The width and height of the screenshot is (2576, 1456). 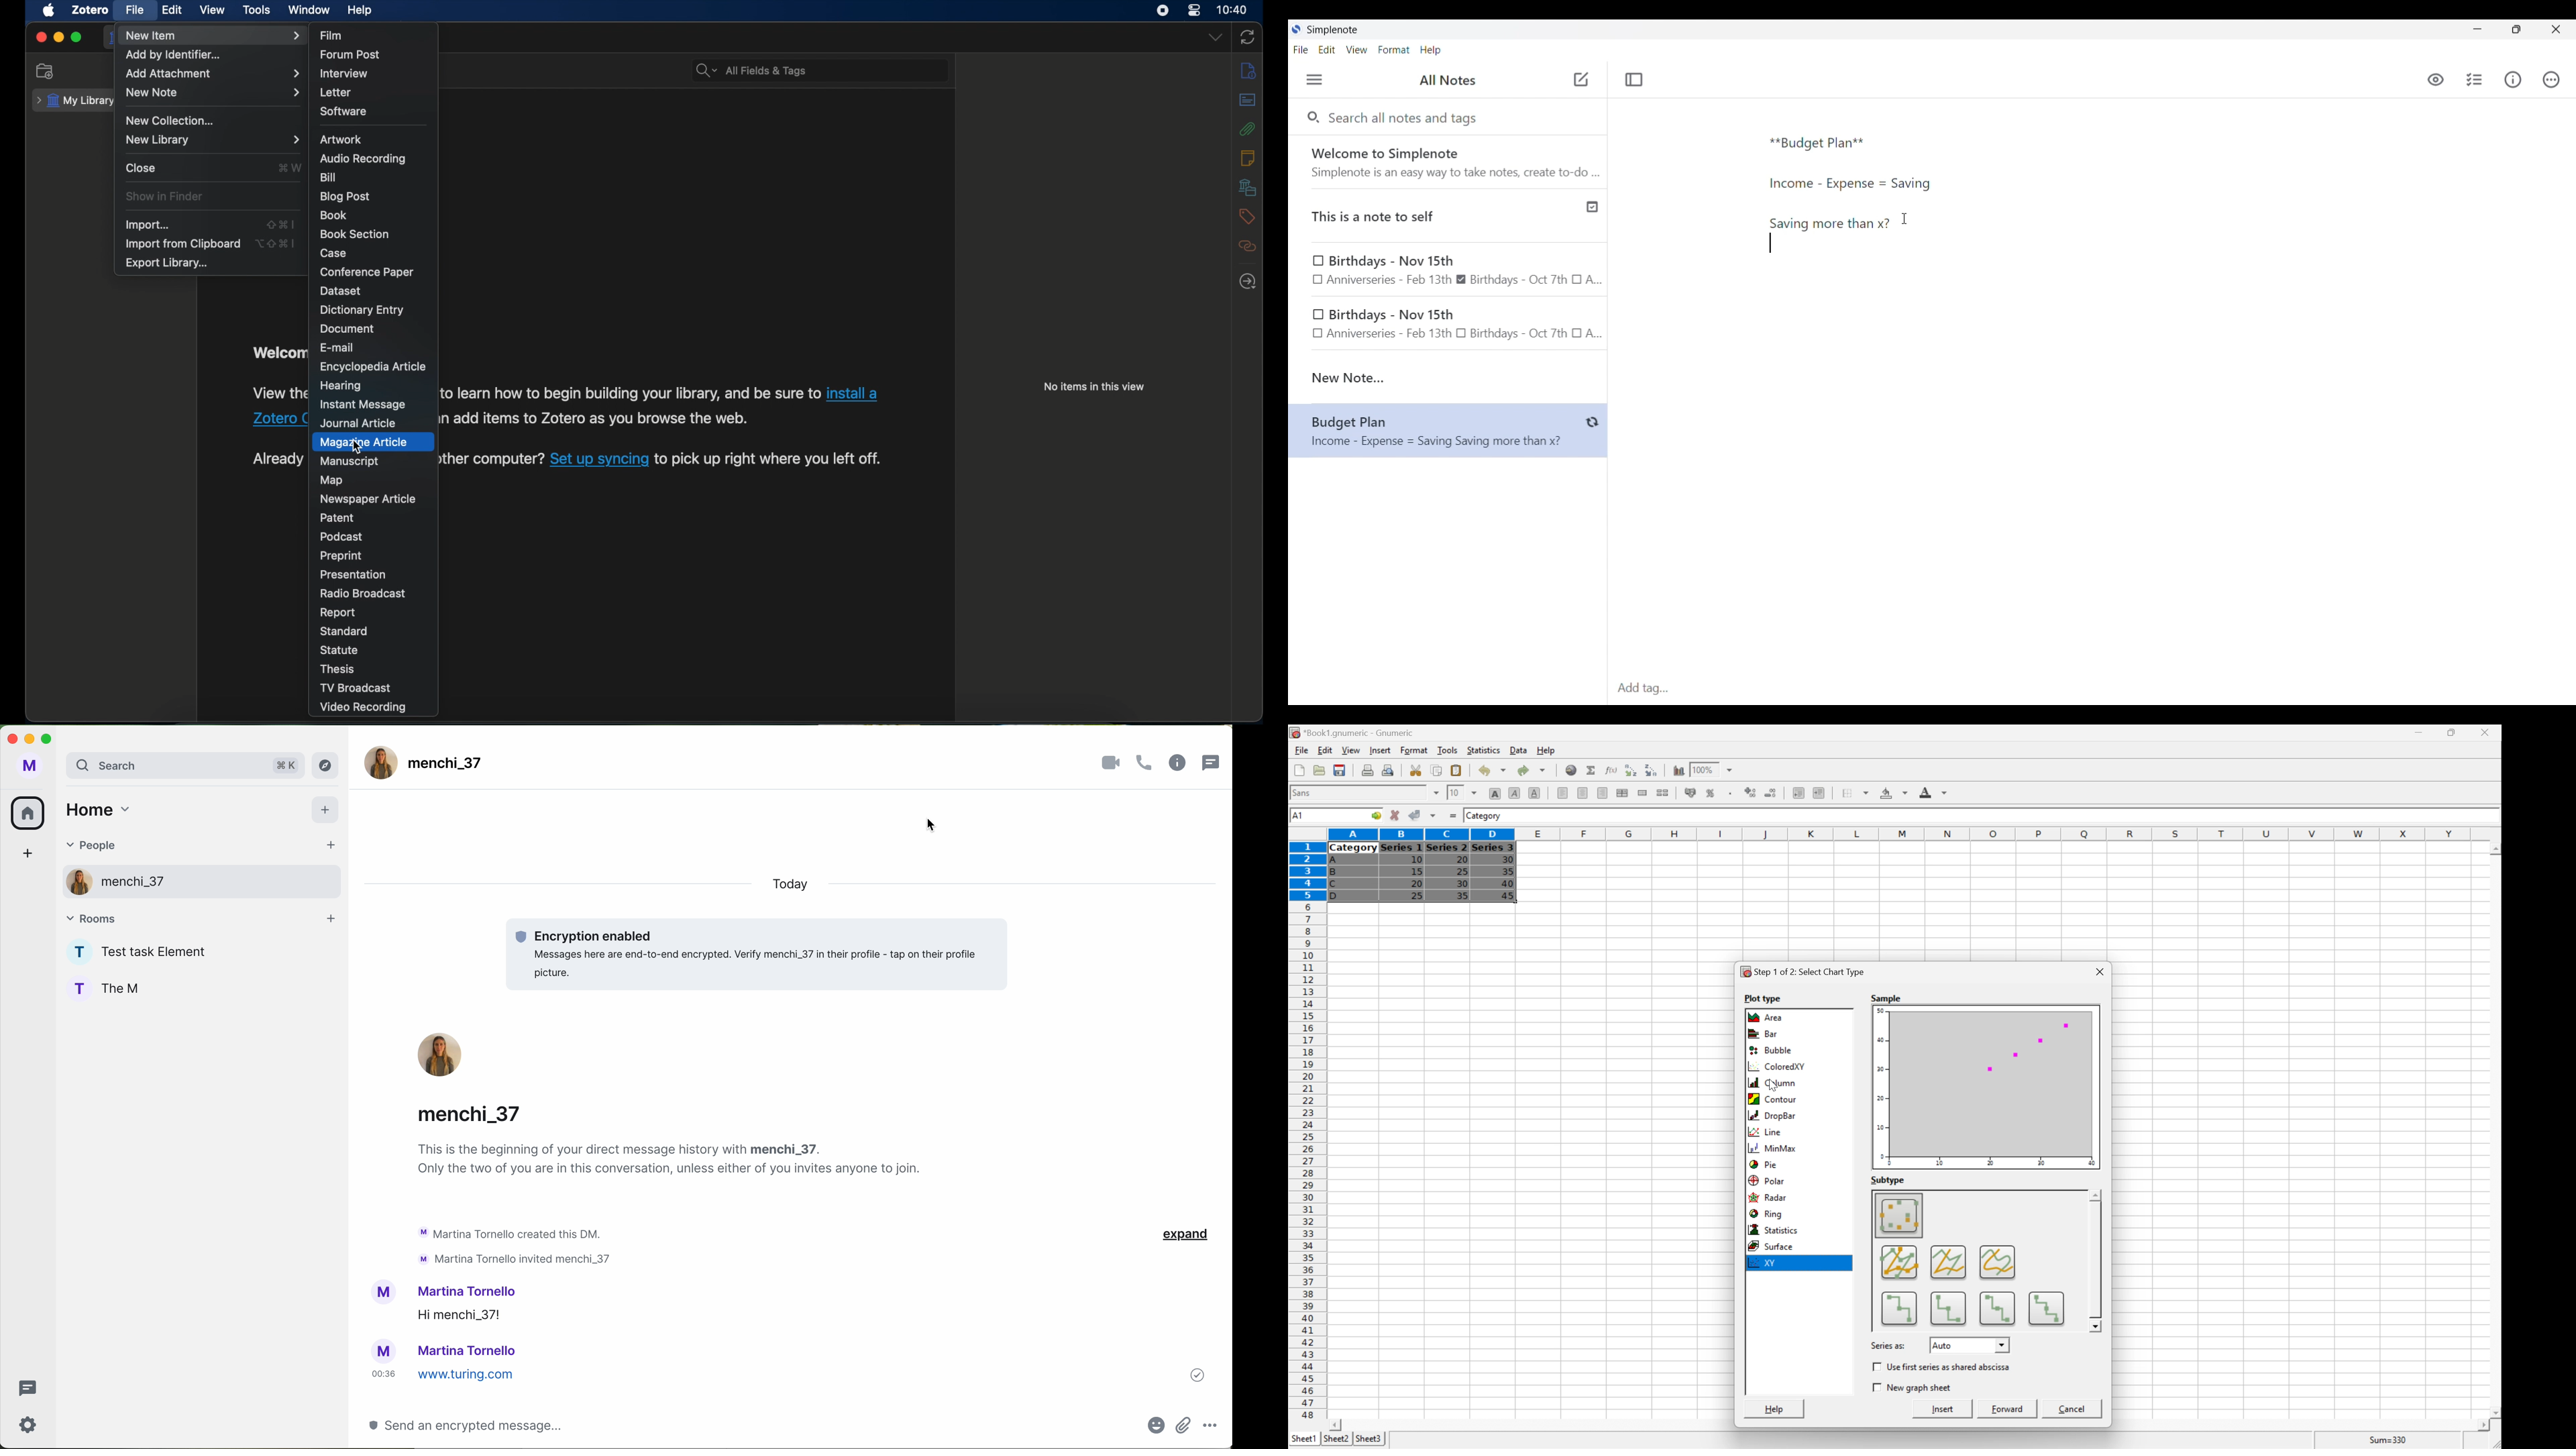 What do you see at coordinates (1416, 860) in the screenshot?
I see `10` at bounding box center [1416, 860].